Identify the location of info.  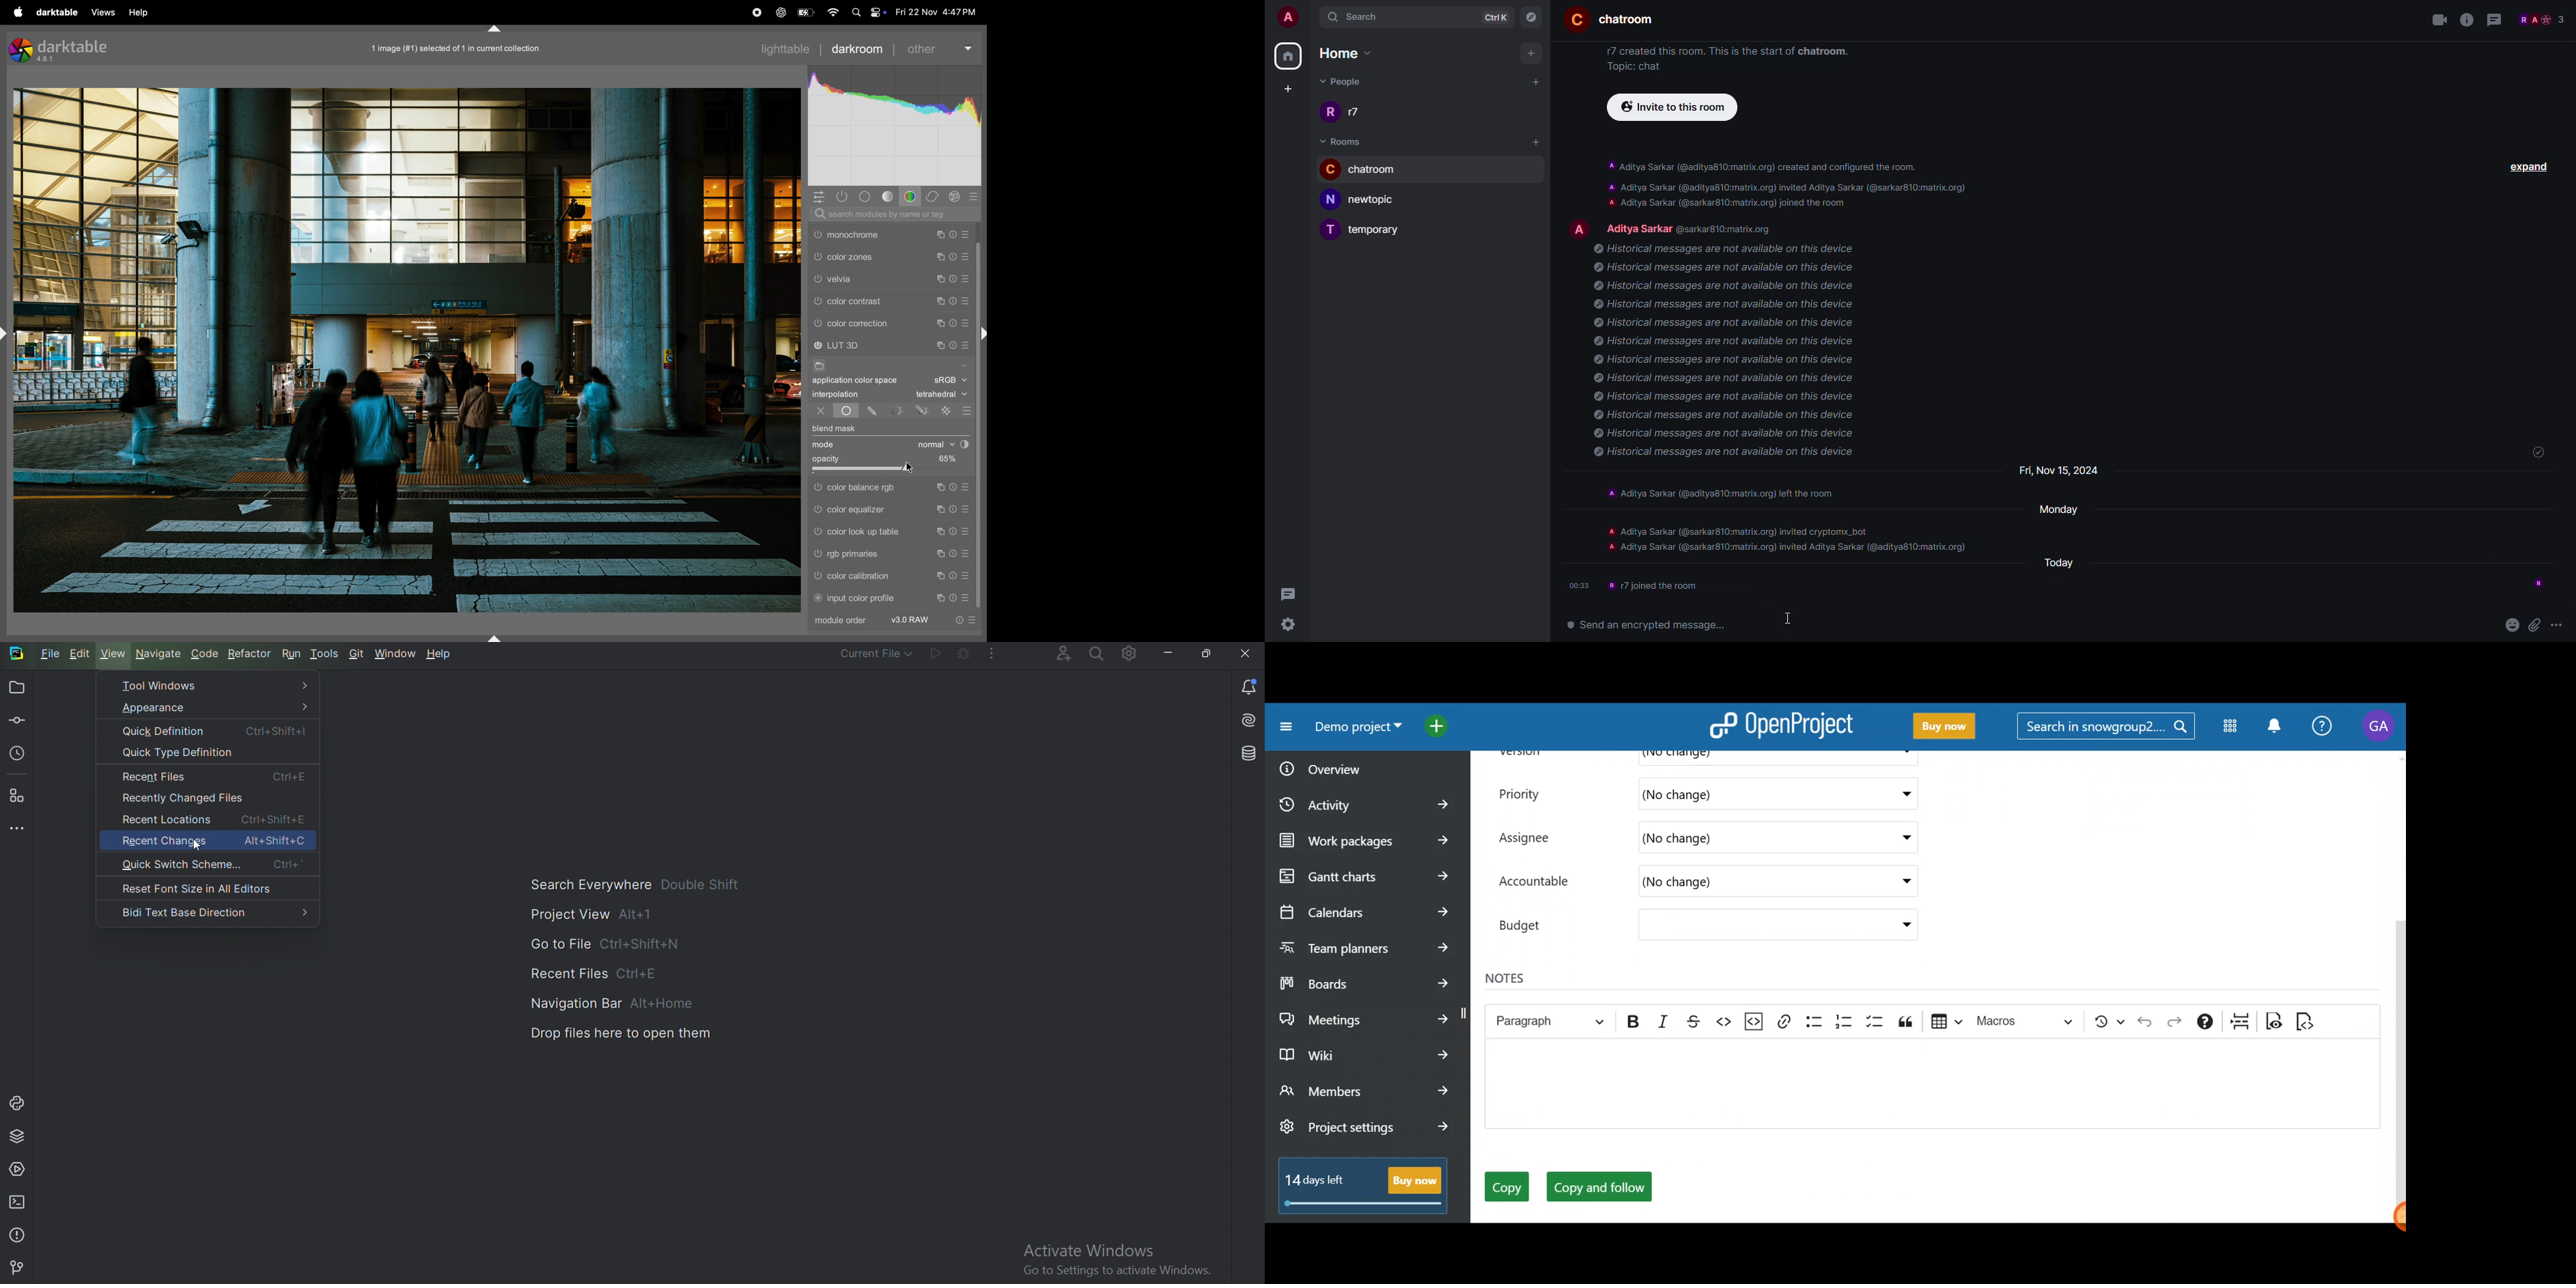
(969, 618).